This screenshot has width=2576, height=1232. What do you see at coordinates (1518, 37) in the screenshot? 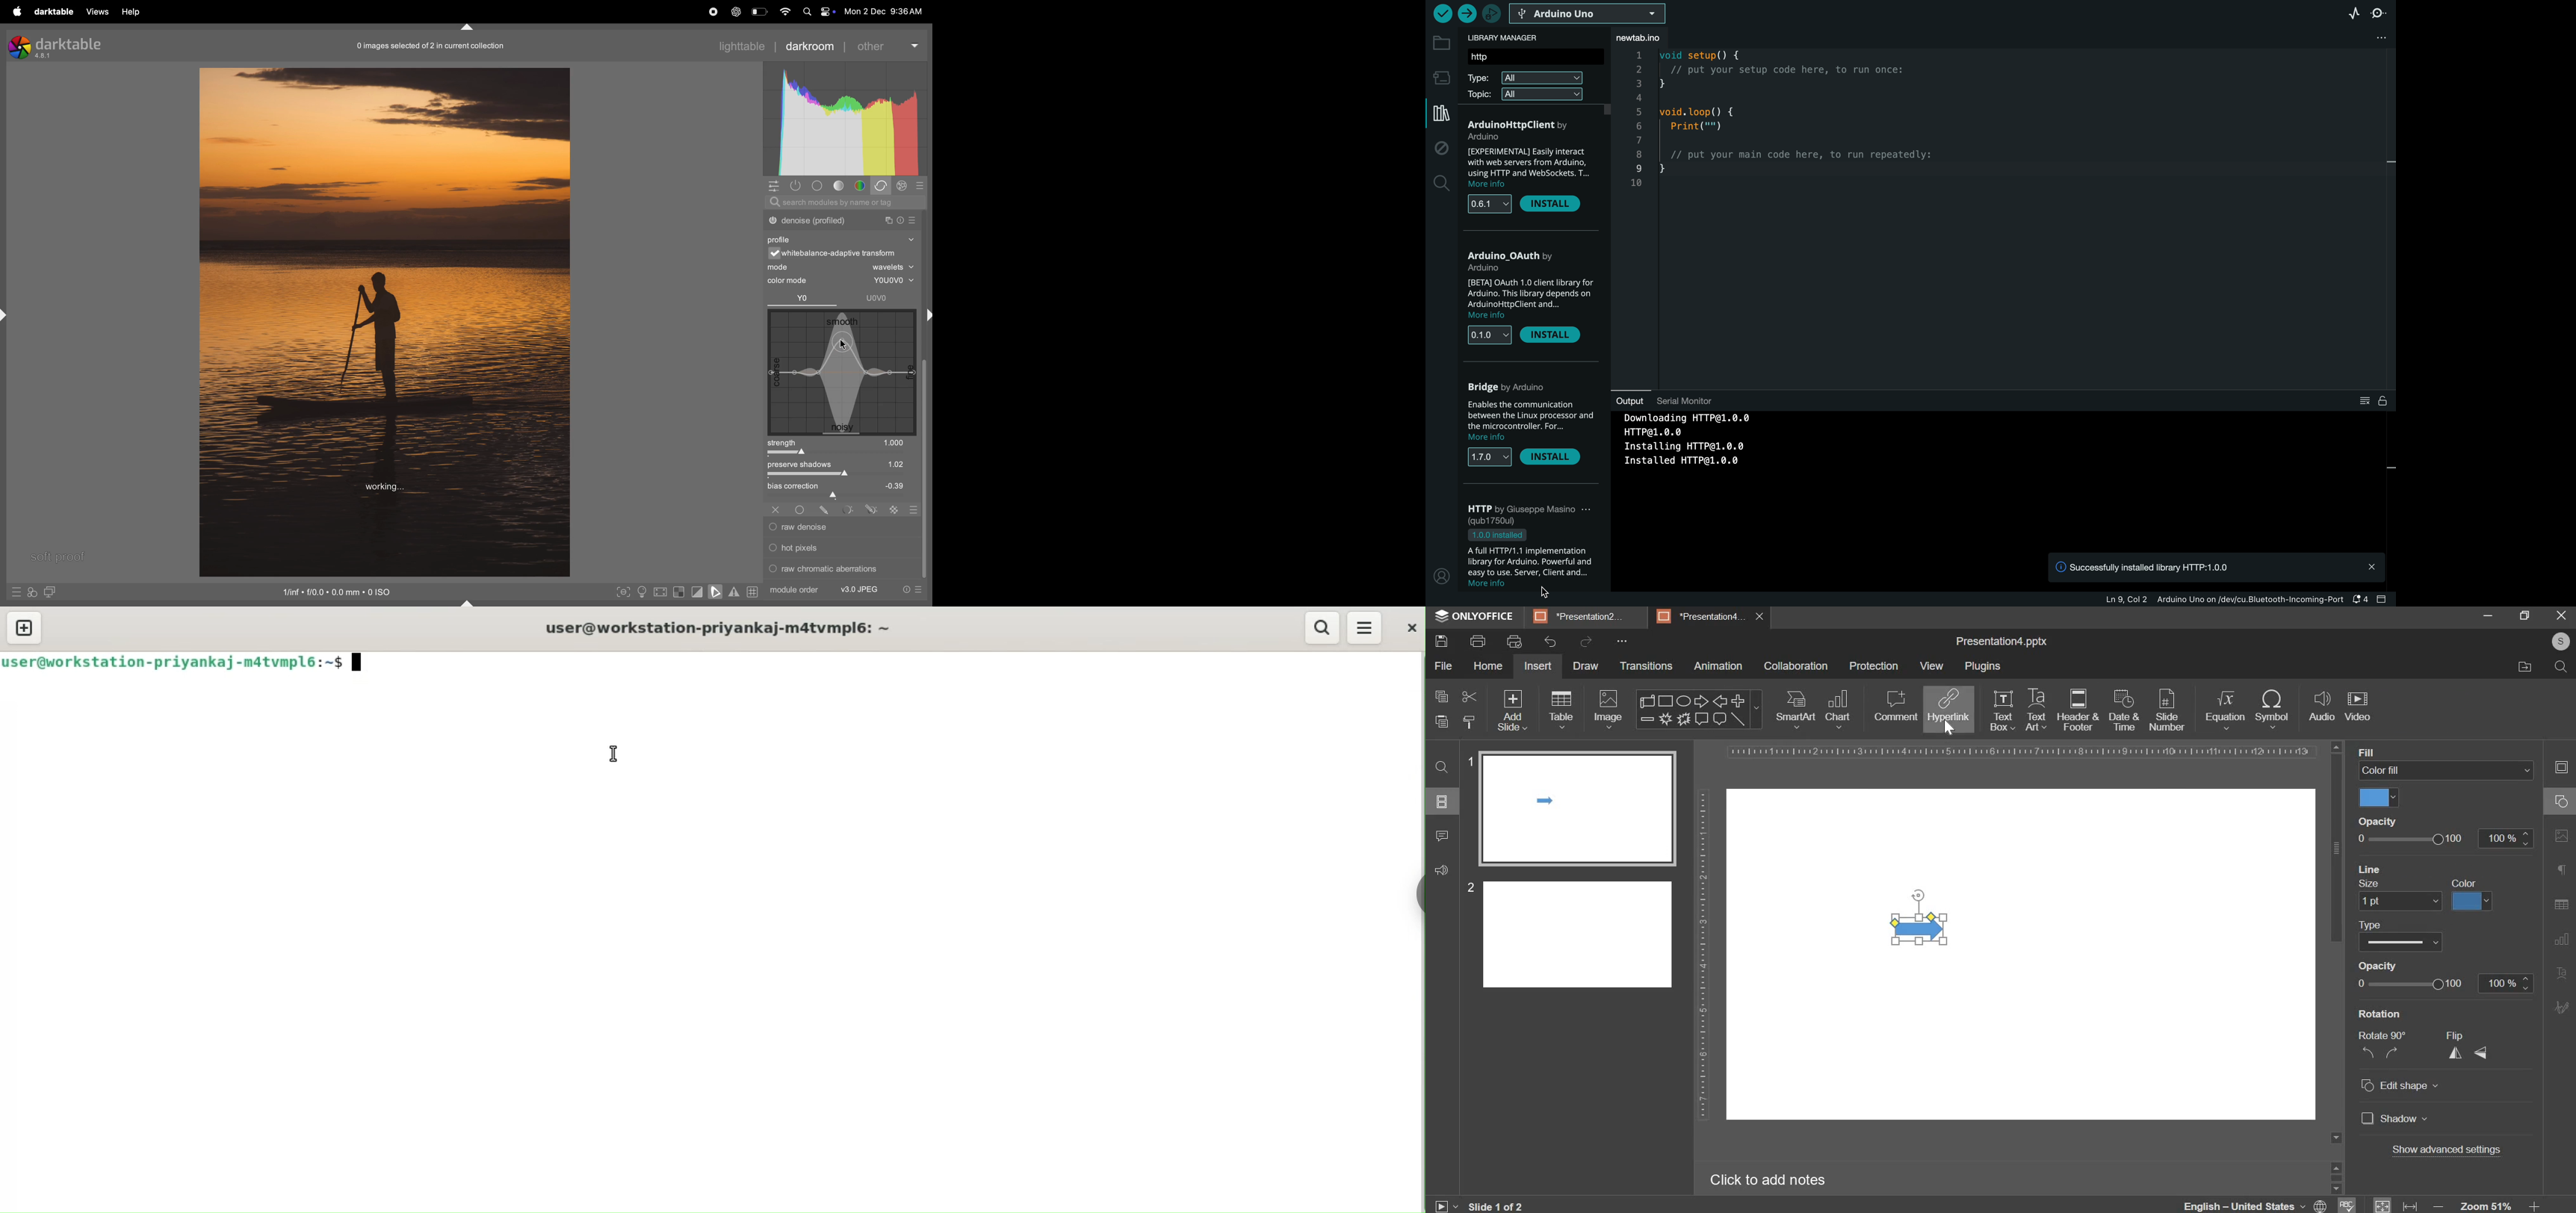
I see `library manager` at bounding box center [1518, 37].